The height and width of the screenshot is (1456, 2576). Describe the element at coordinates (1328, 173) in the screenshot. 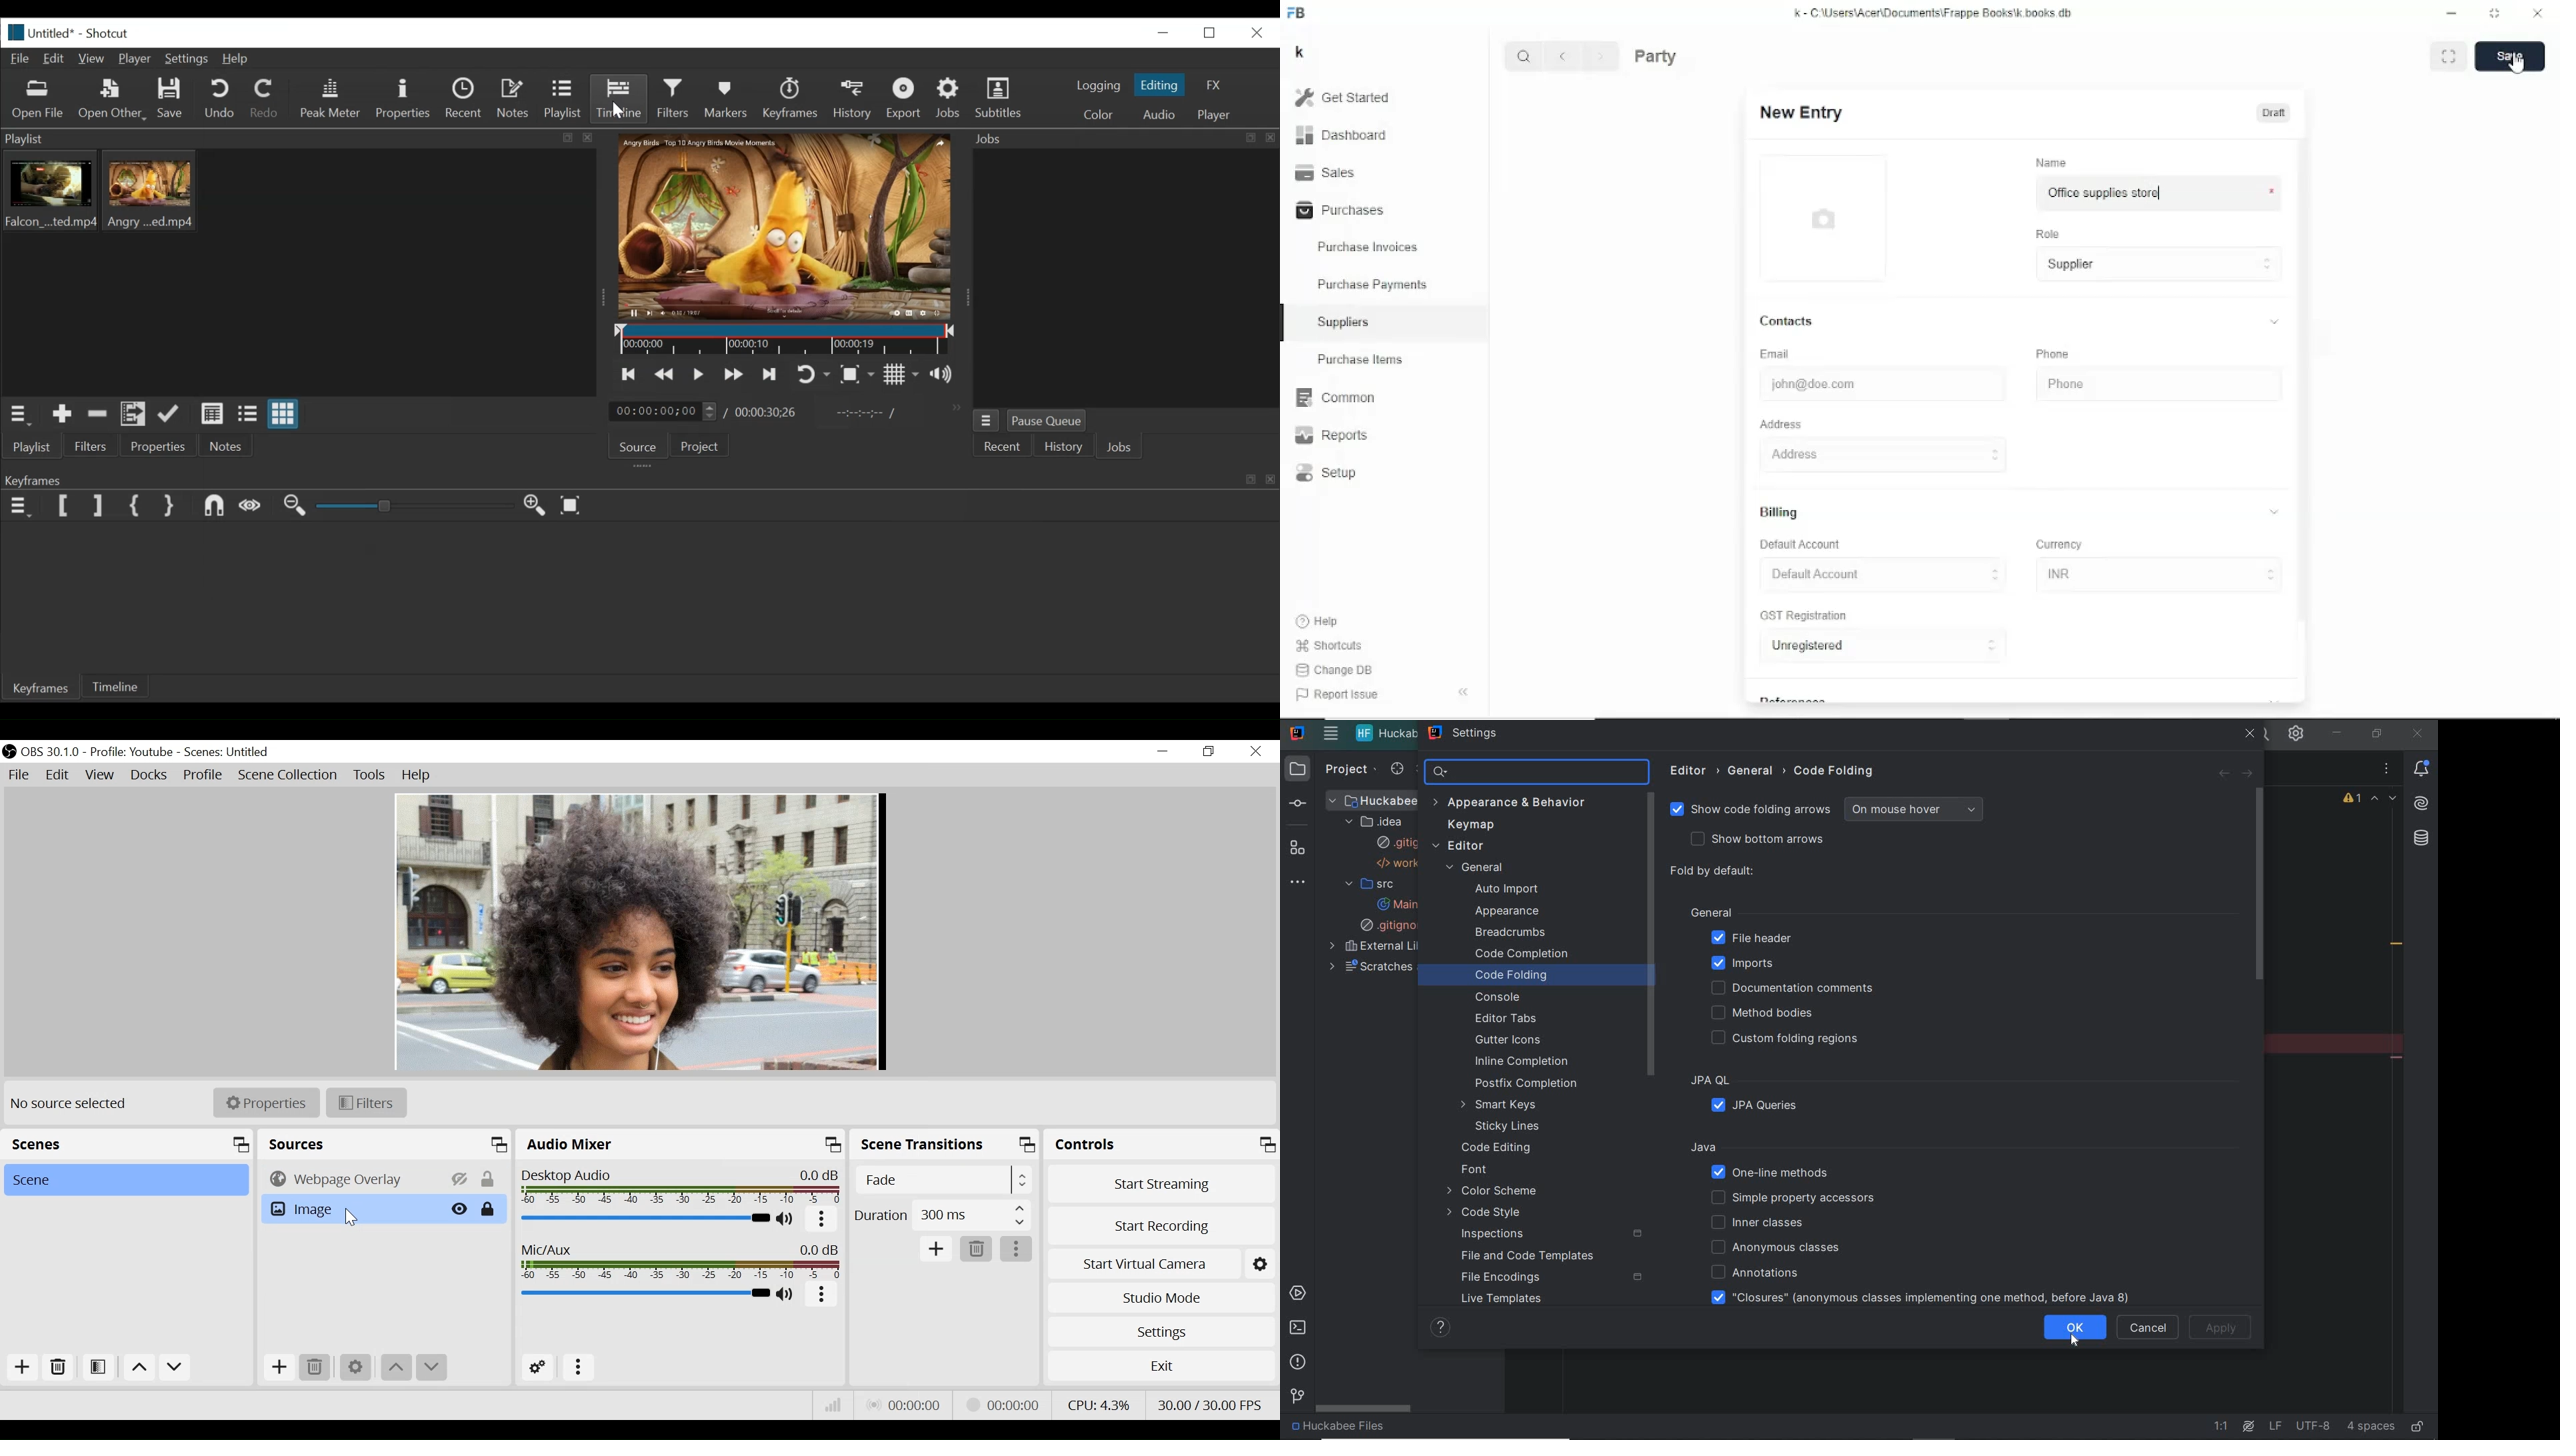

I see `Sales` at that location.